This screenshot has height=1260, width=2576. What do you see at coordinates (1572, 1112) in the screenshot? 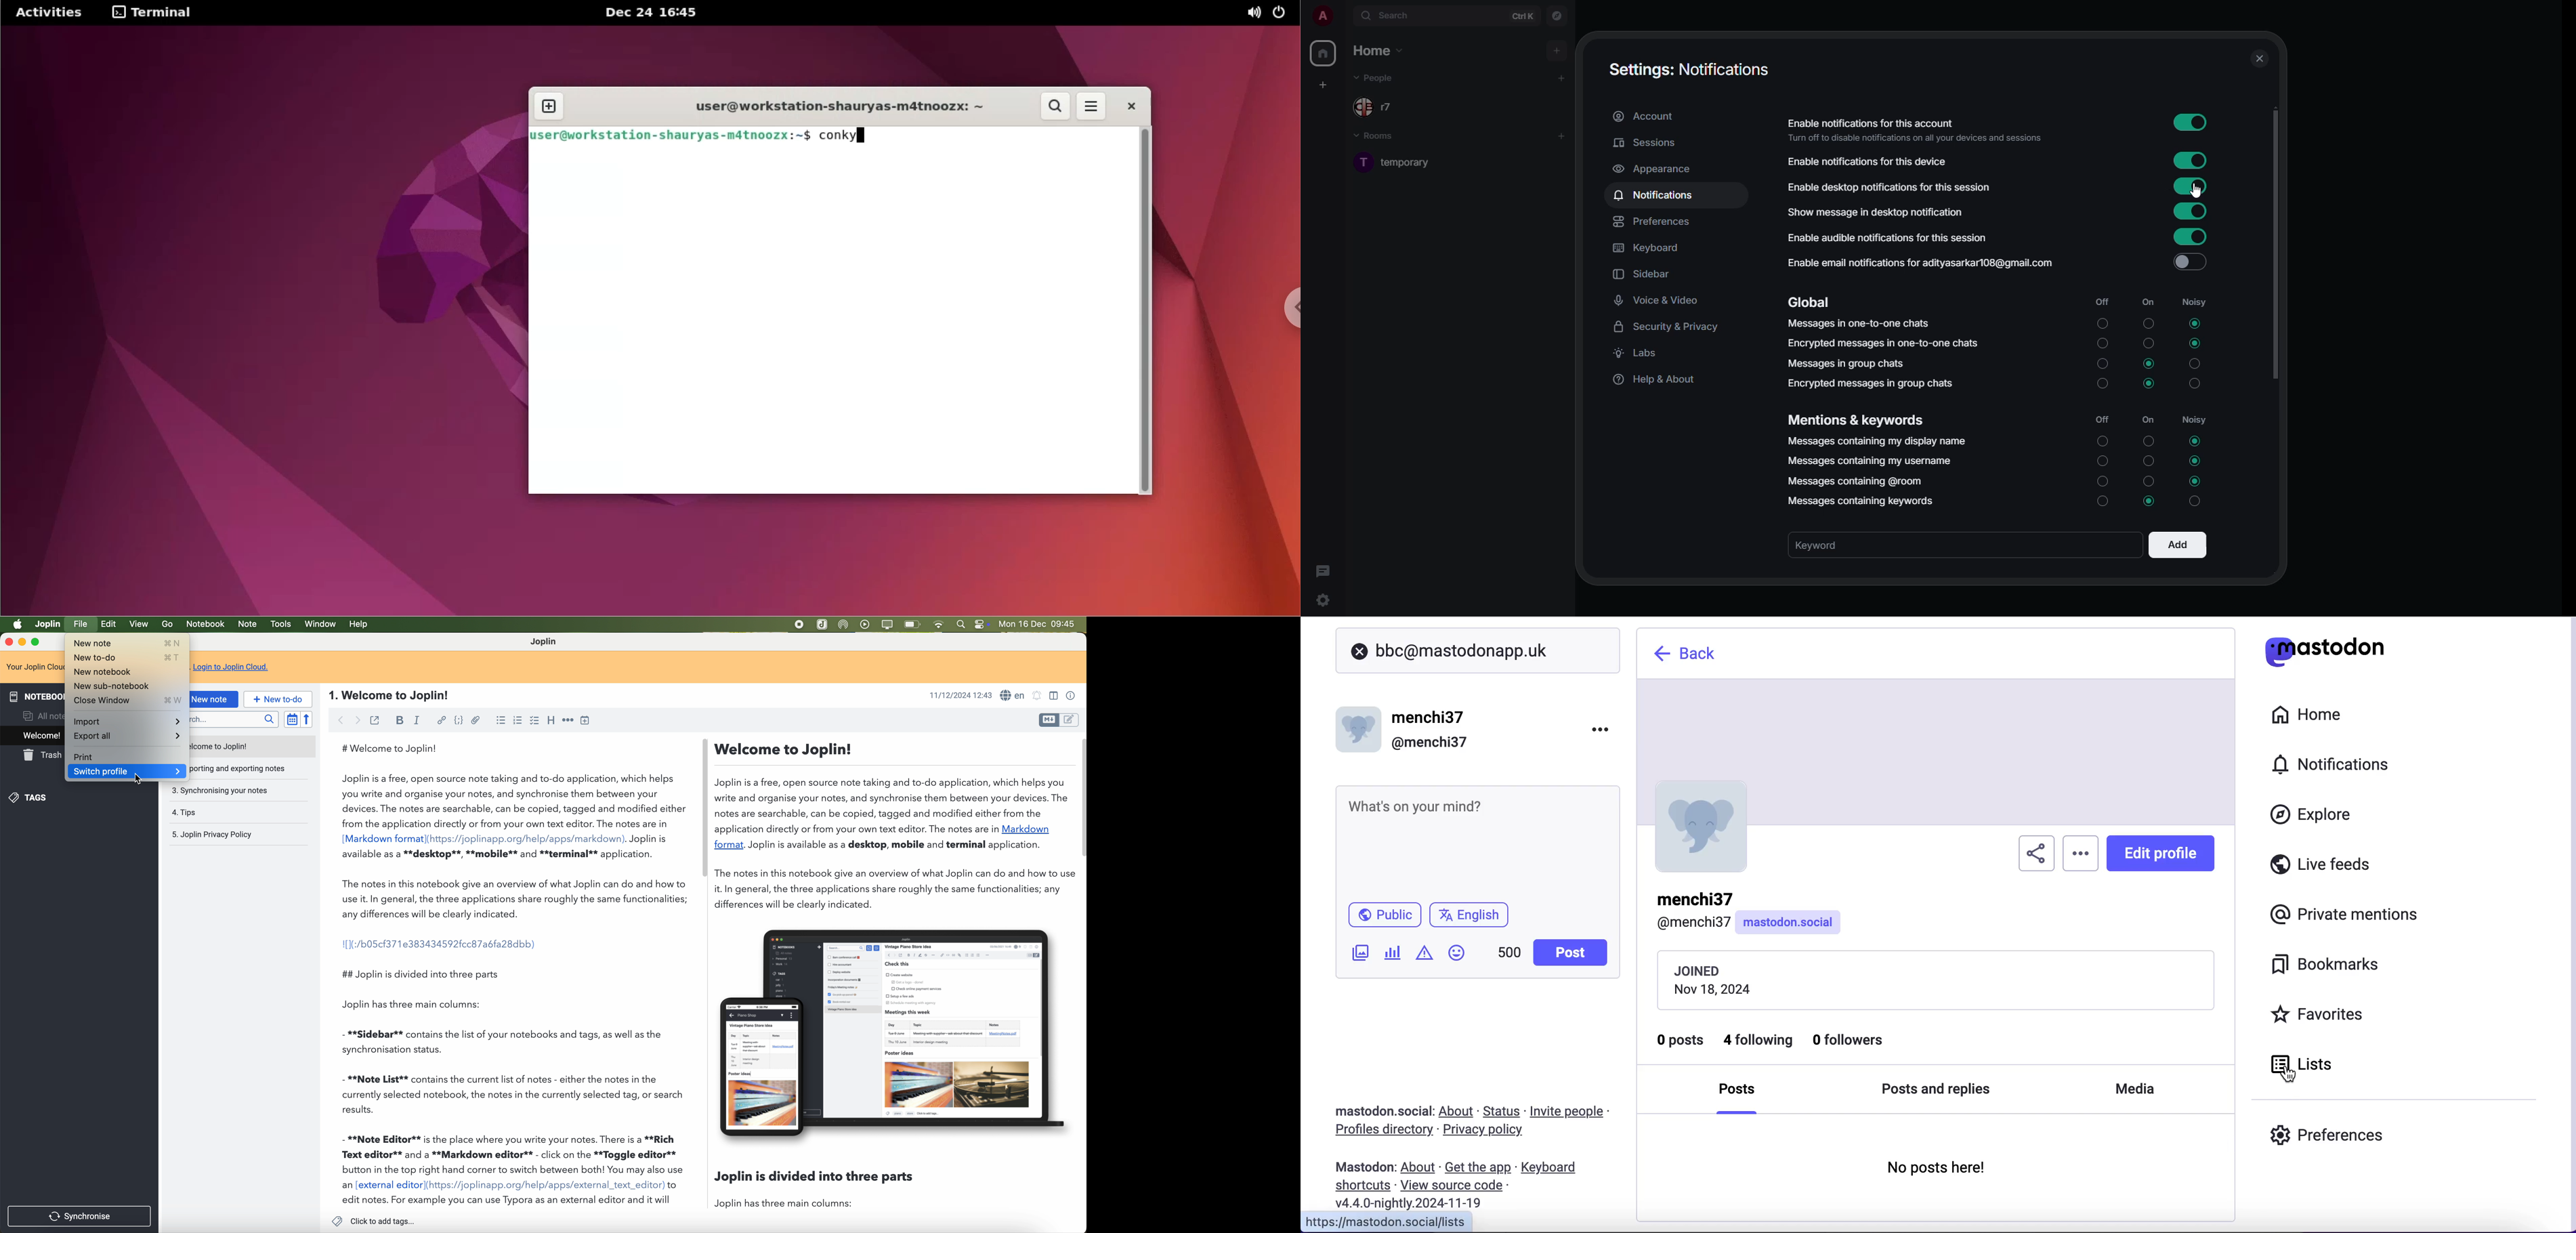
I see `invite people` at bounding box center [1572, 1112].